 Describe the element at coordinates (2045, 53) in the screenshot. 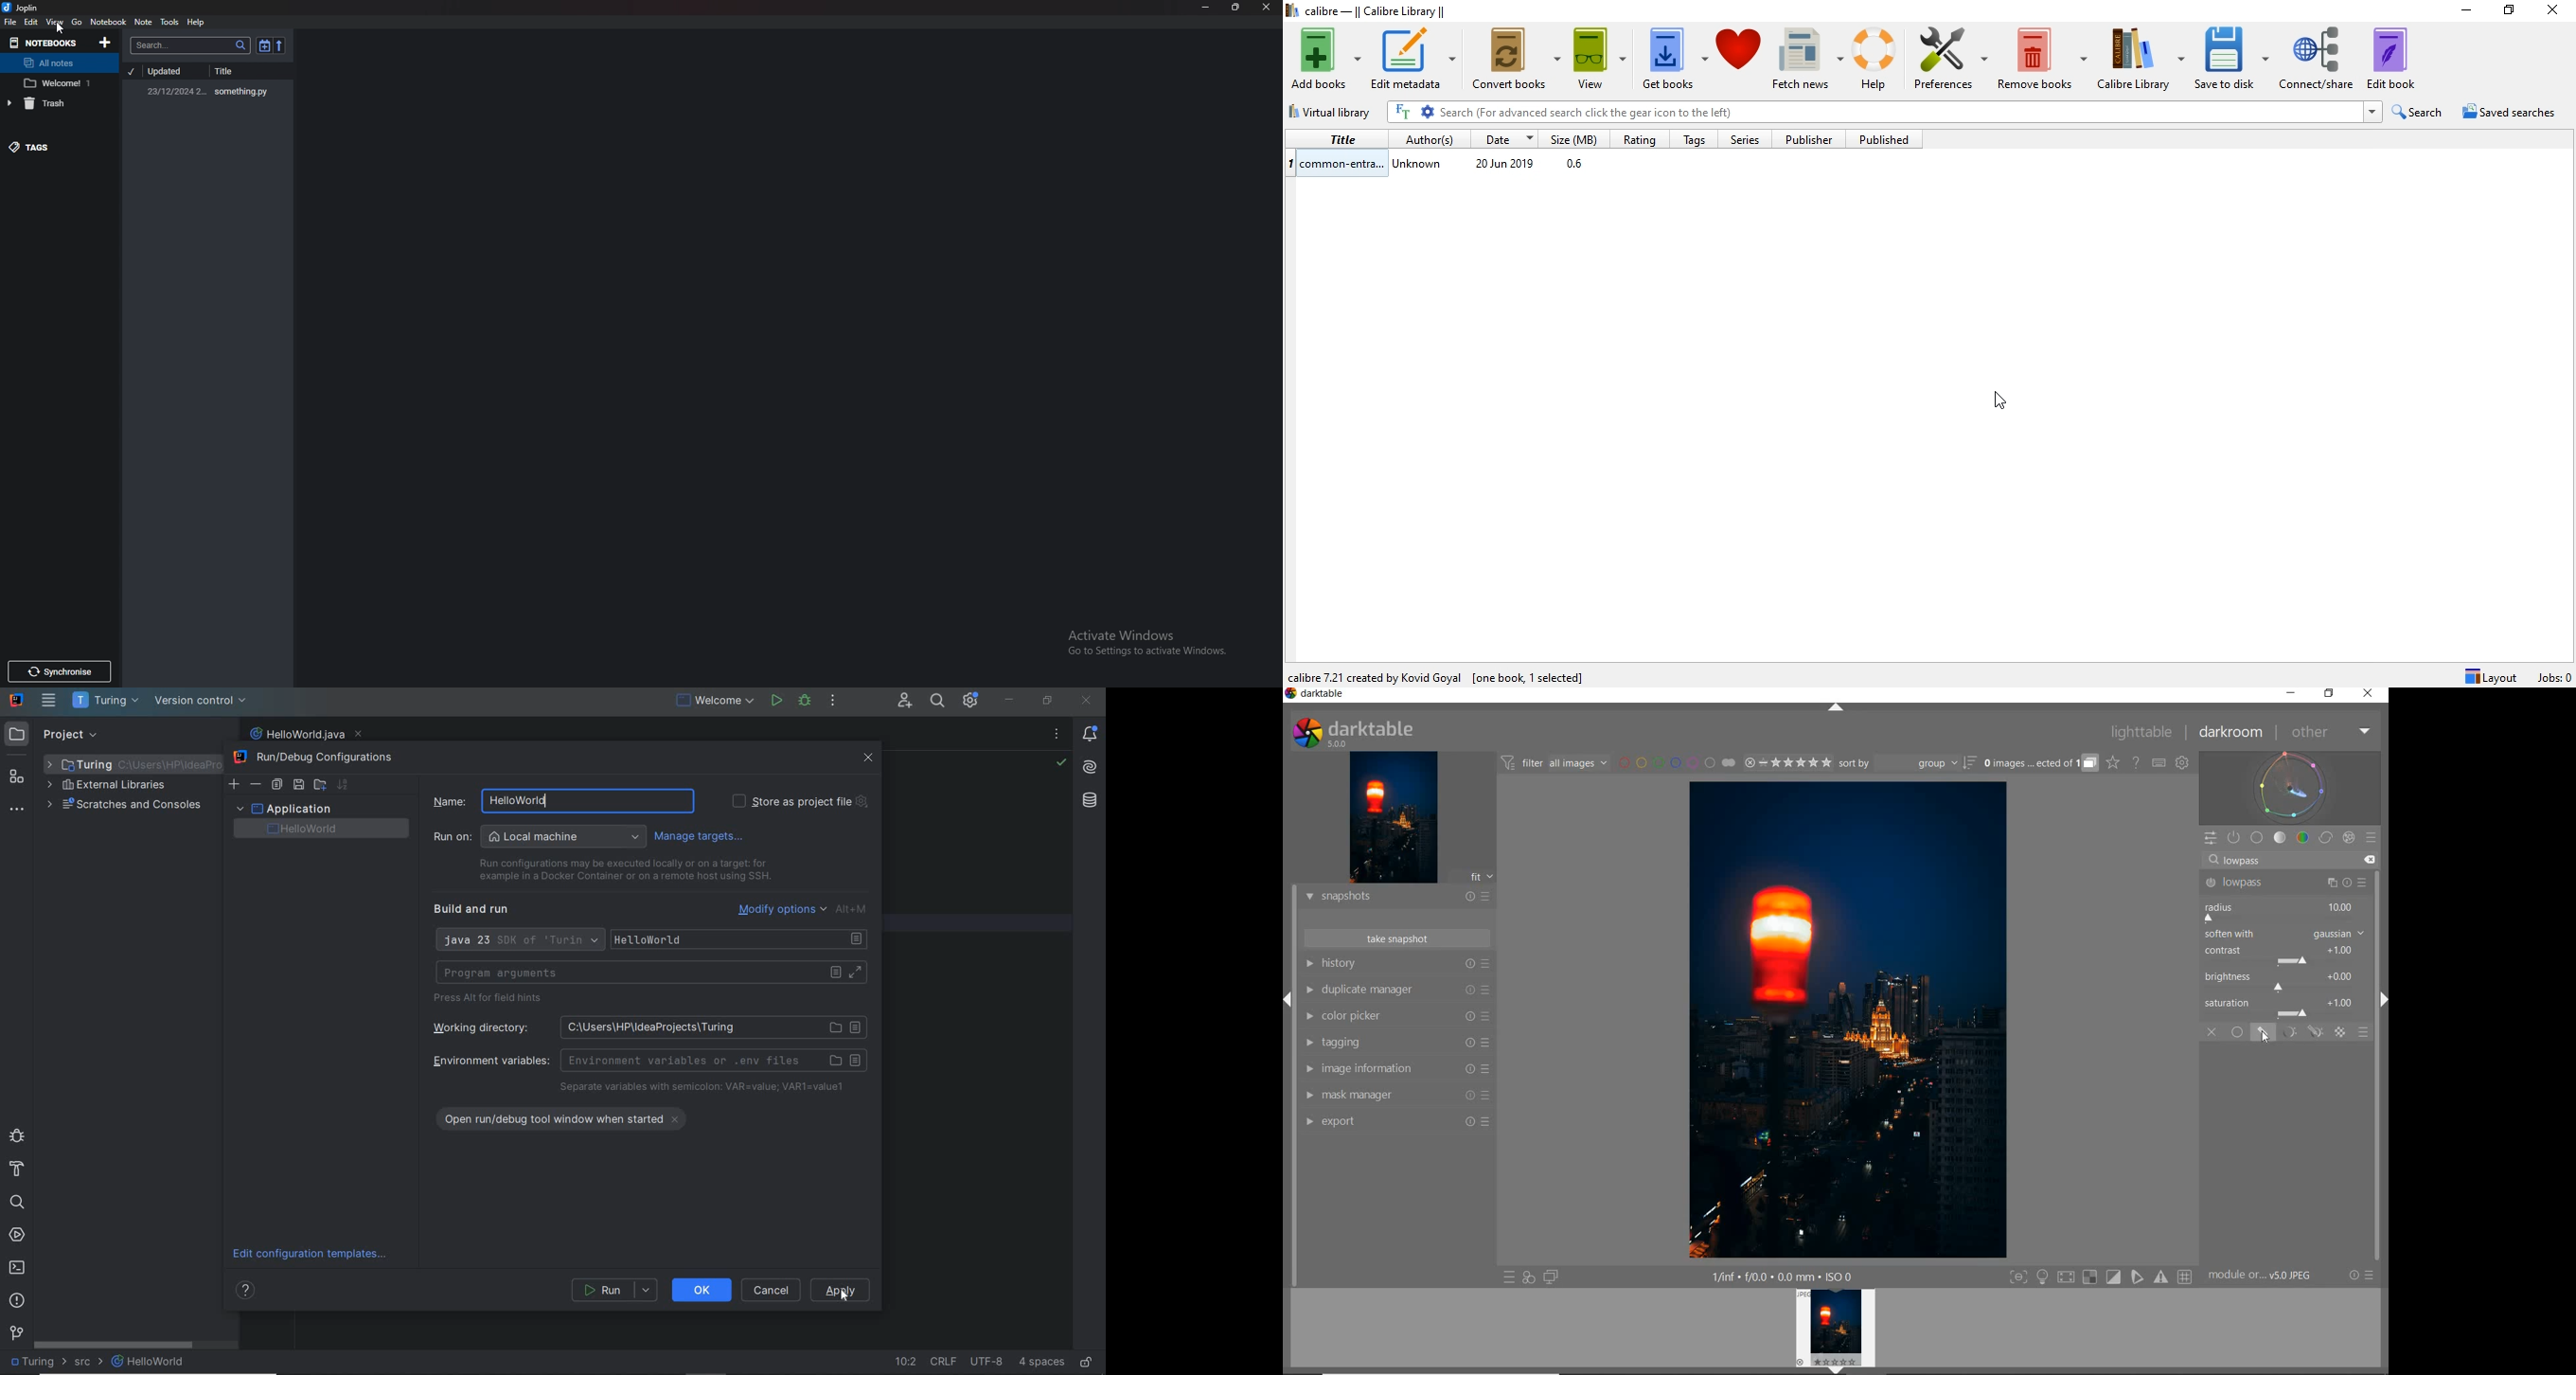

I see `Remove books` at that location.